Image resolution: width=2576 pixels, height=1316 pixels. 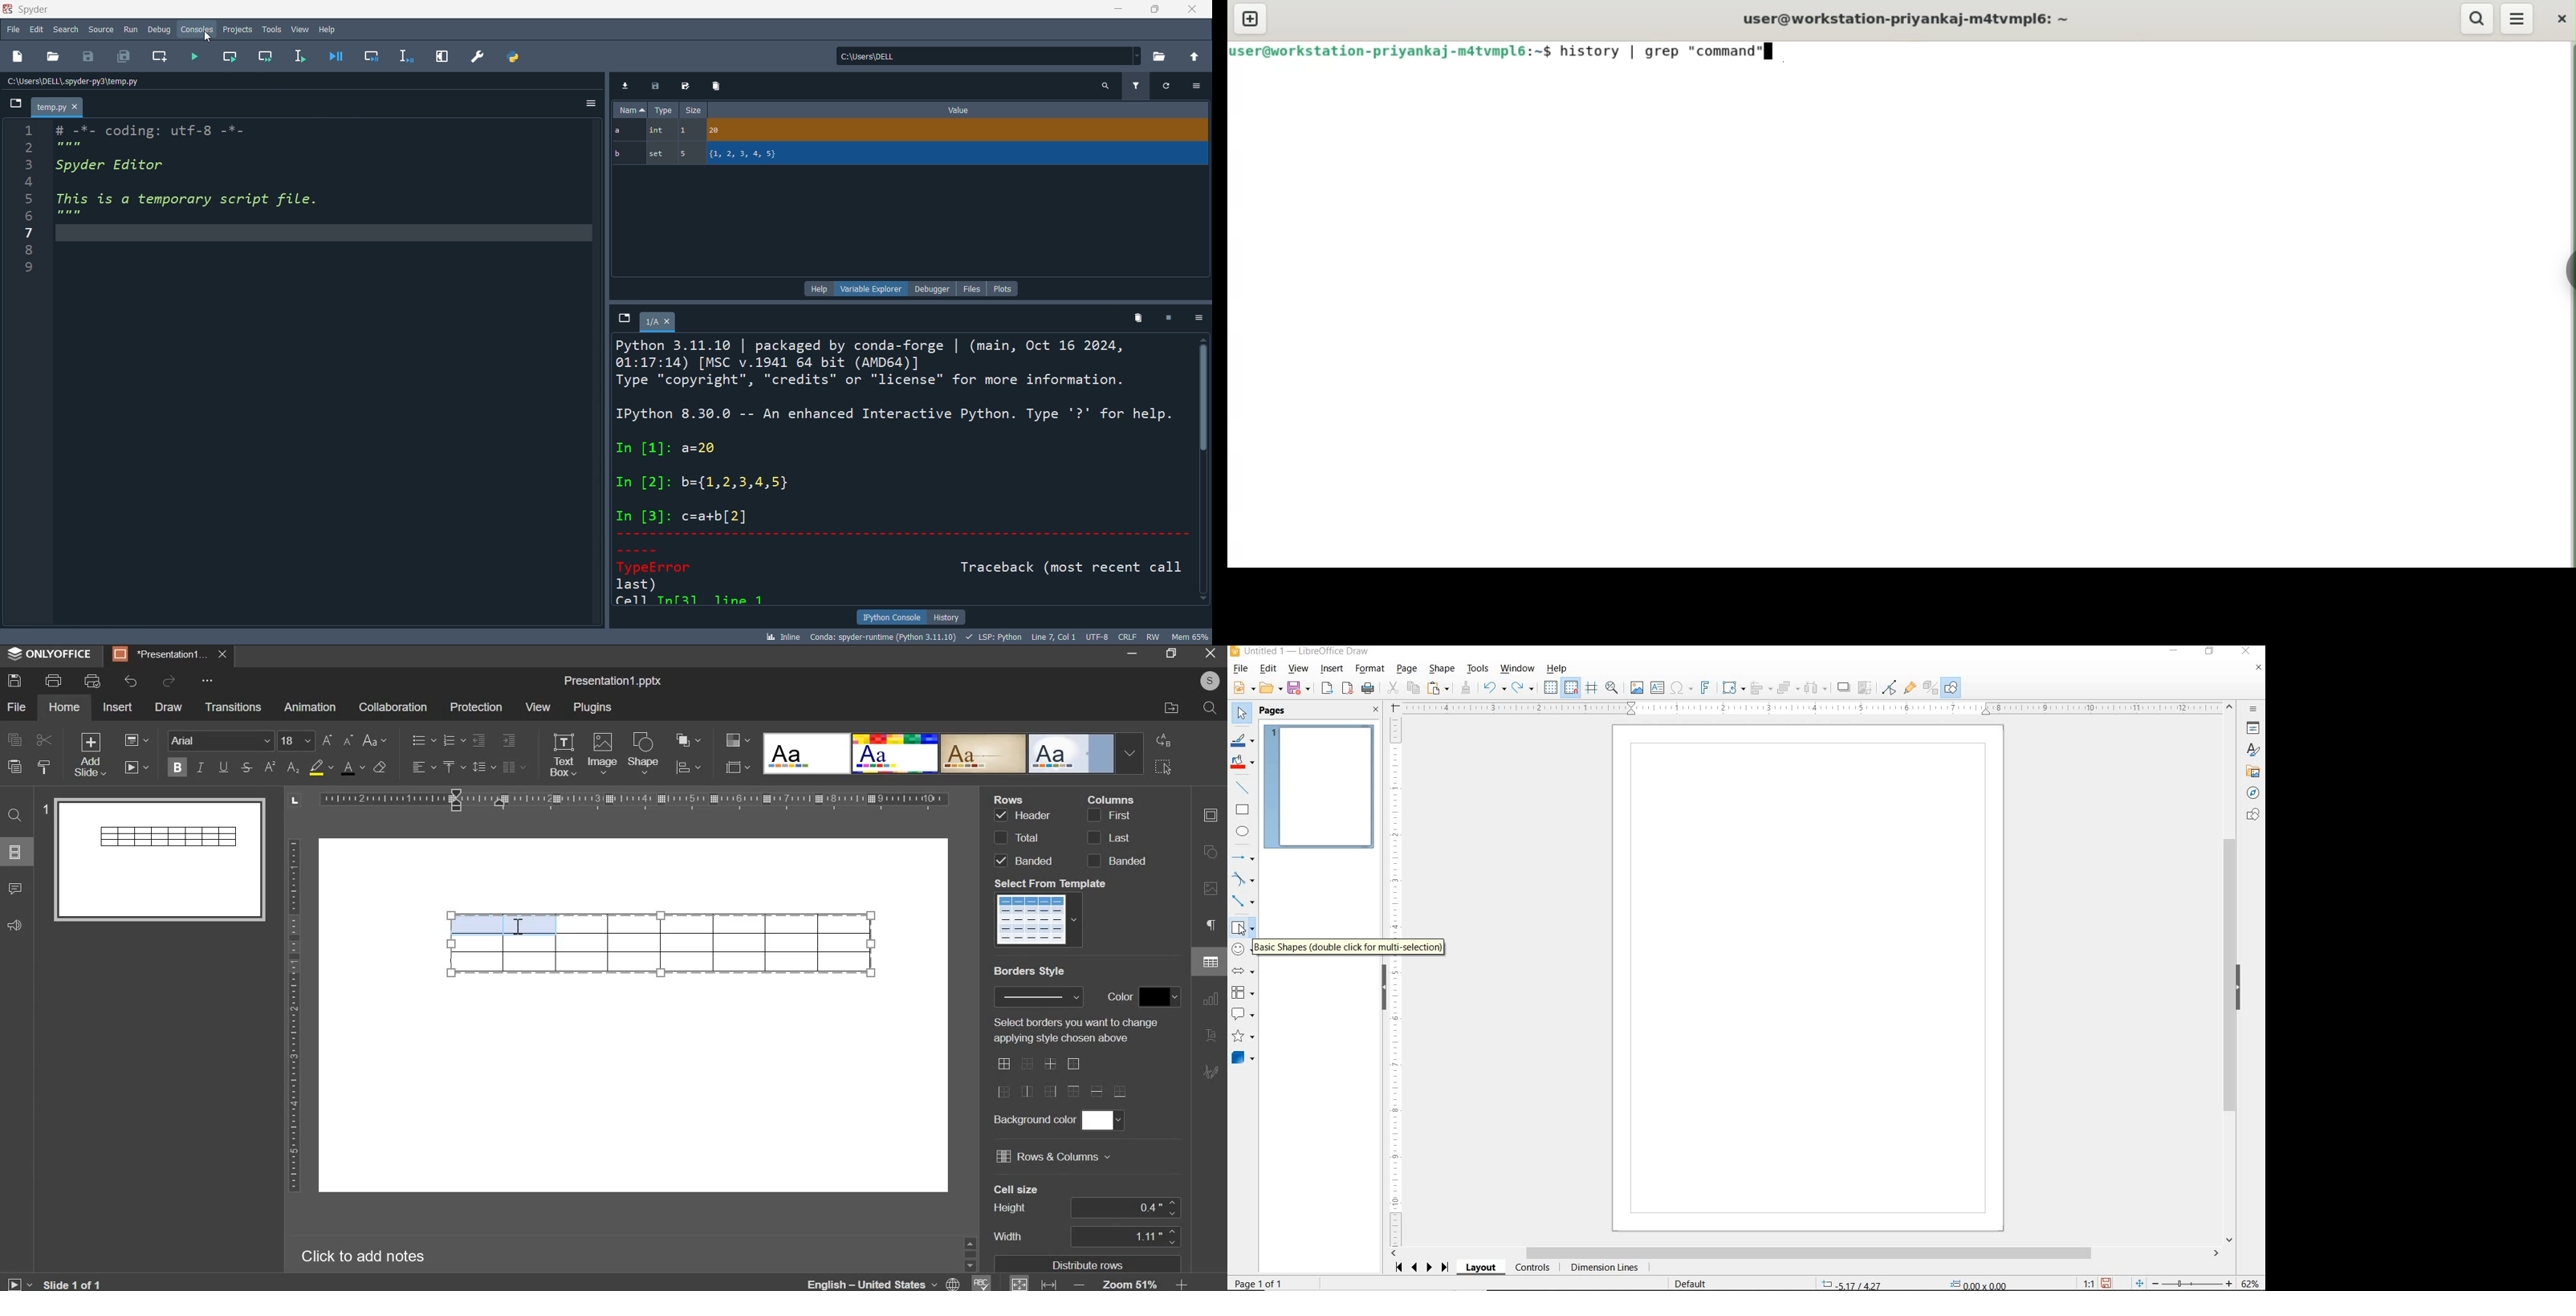 I want to click on cut, so click(x=43, y=741).